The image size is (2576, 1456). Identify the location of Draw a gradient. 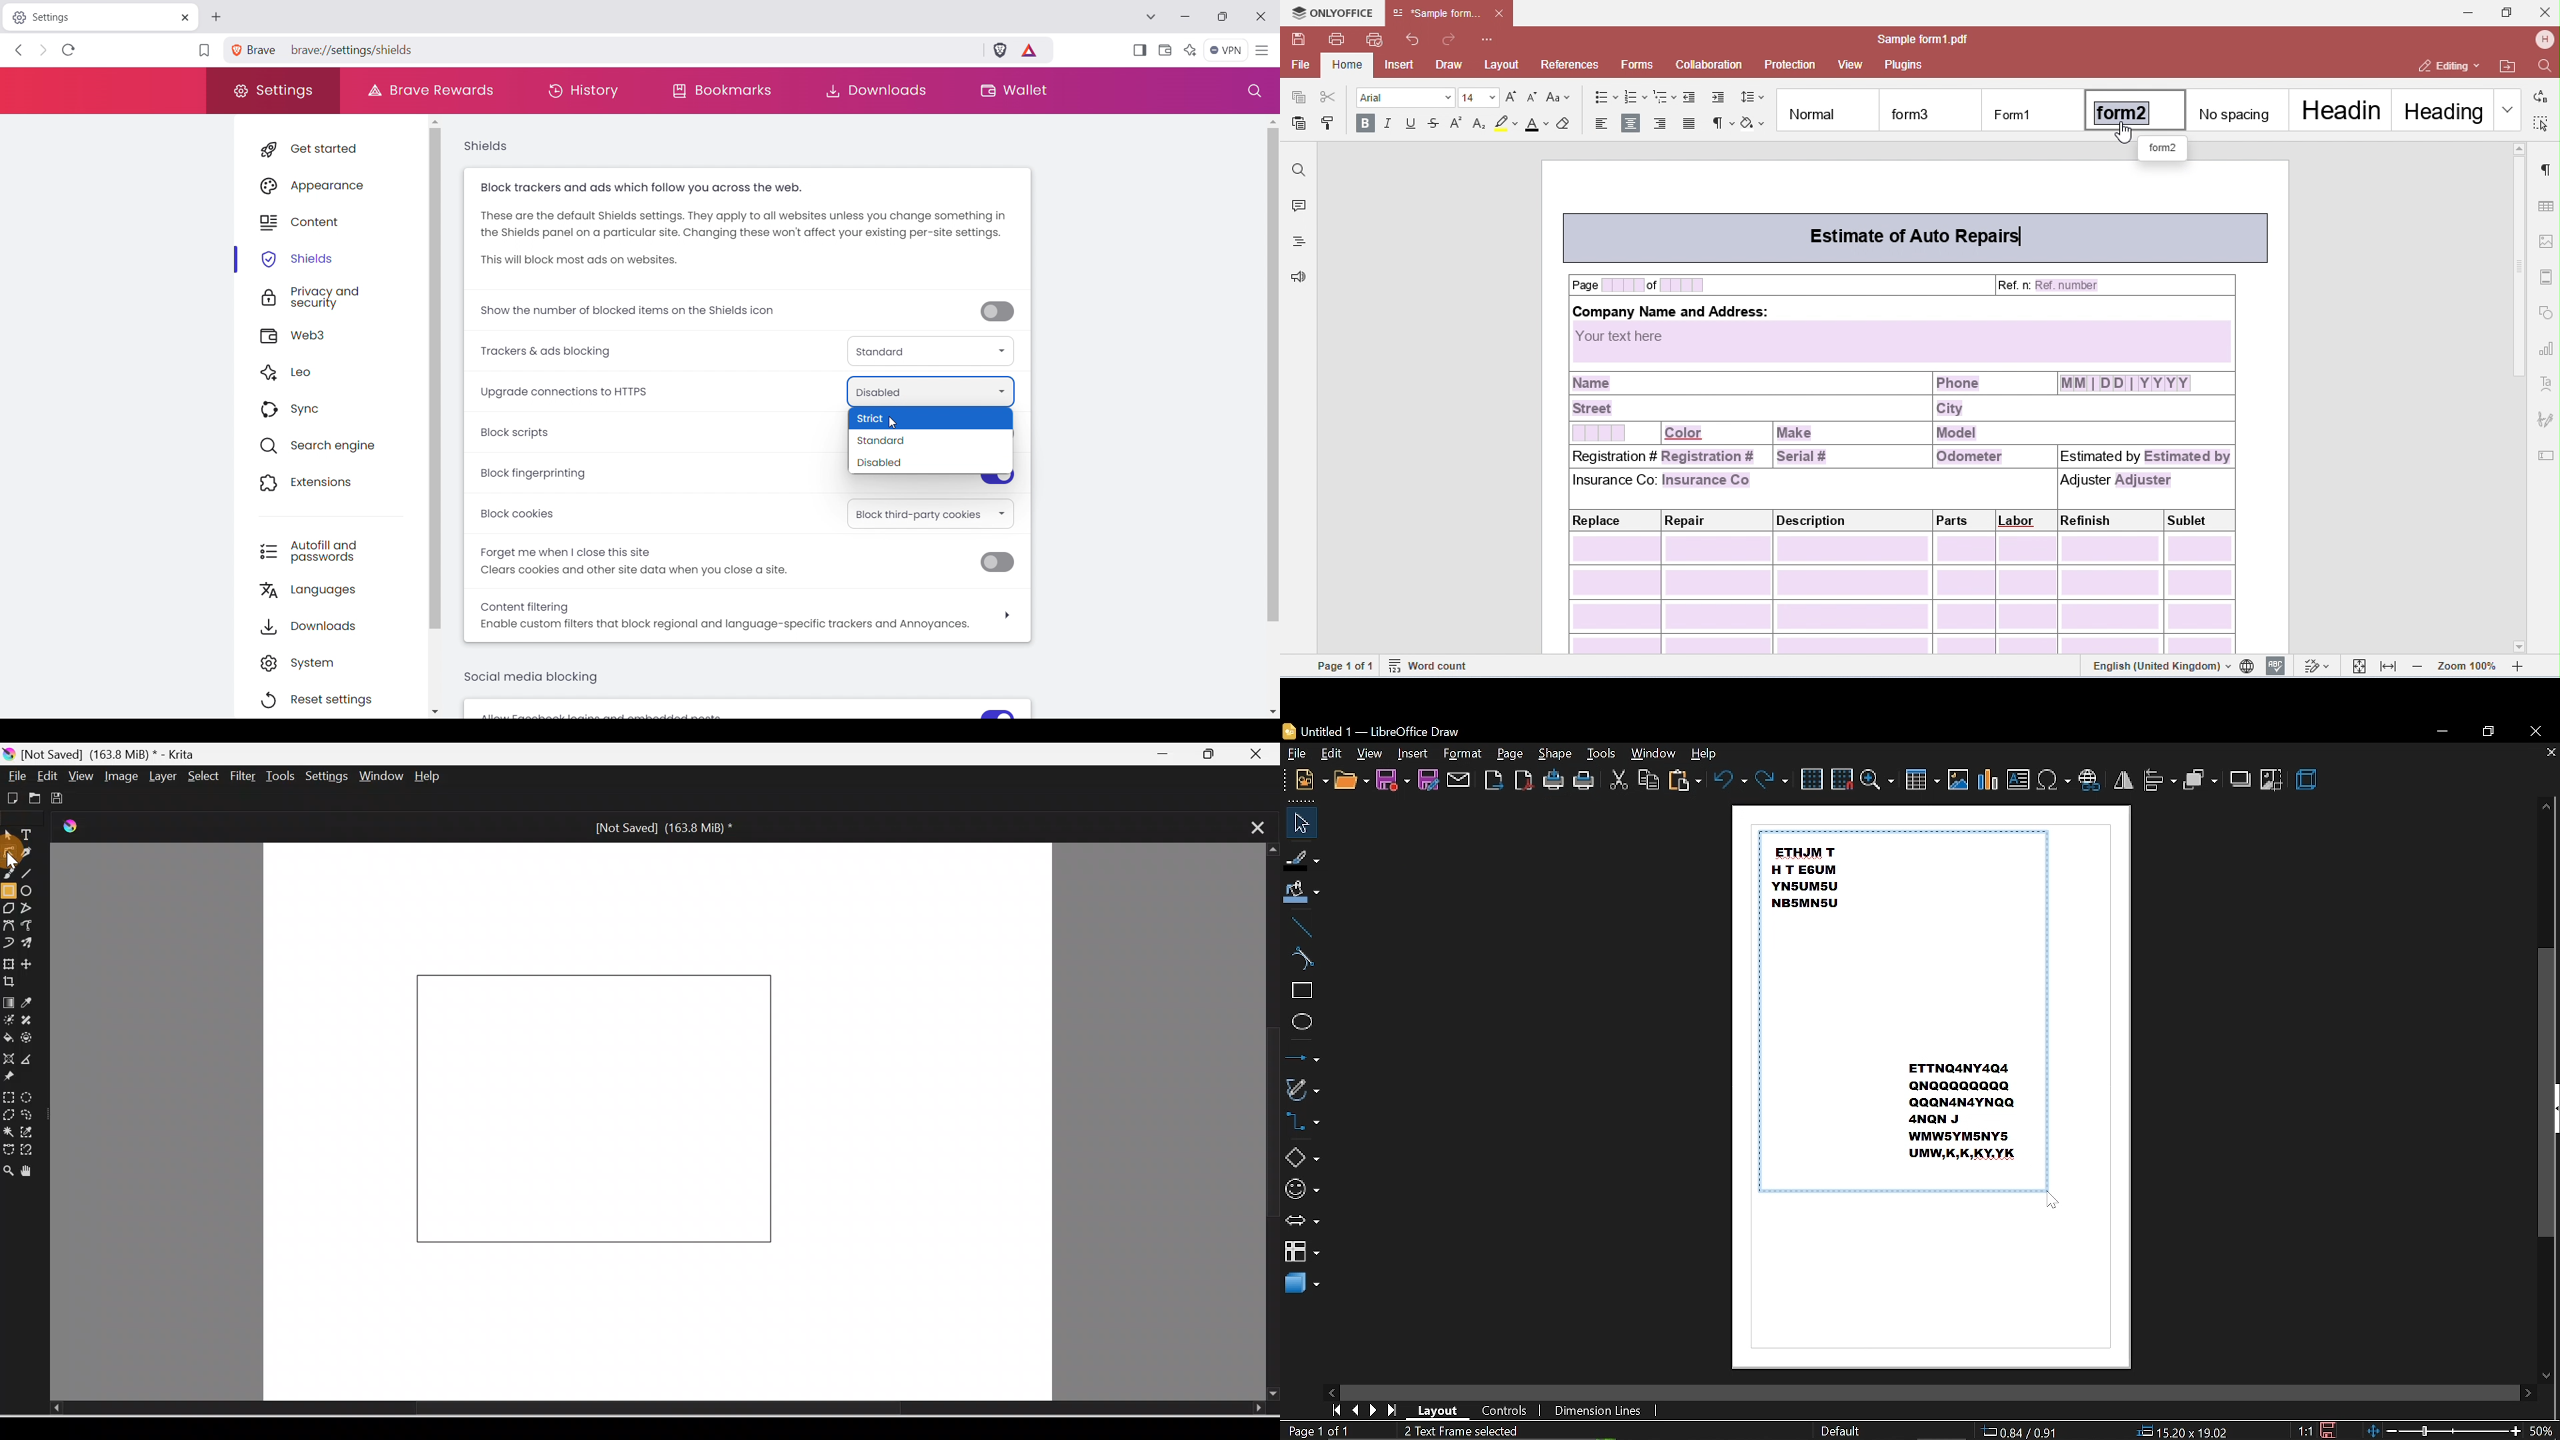
(8, 1003).